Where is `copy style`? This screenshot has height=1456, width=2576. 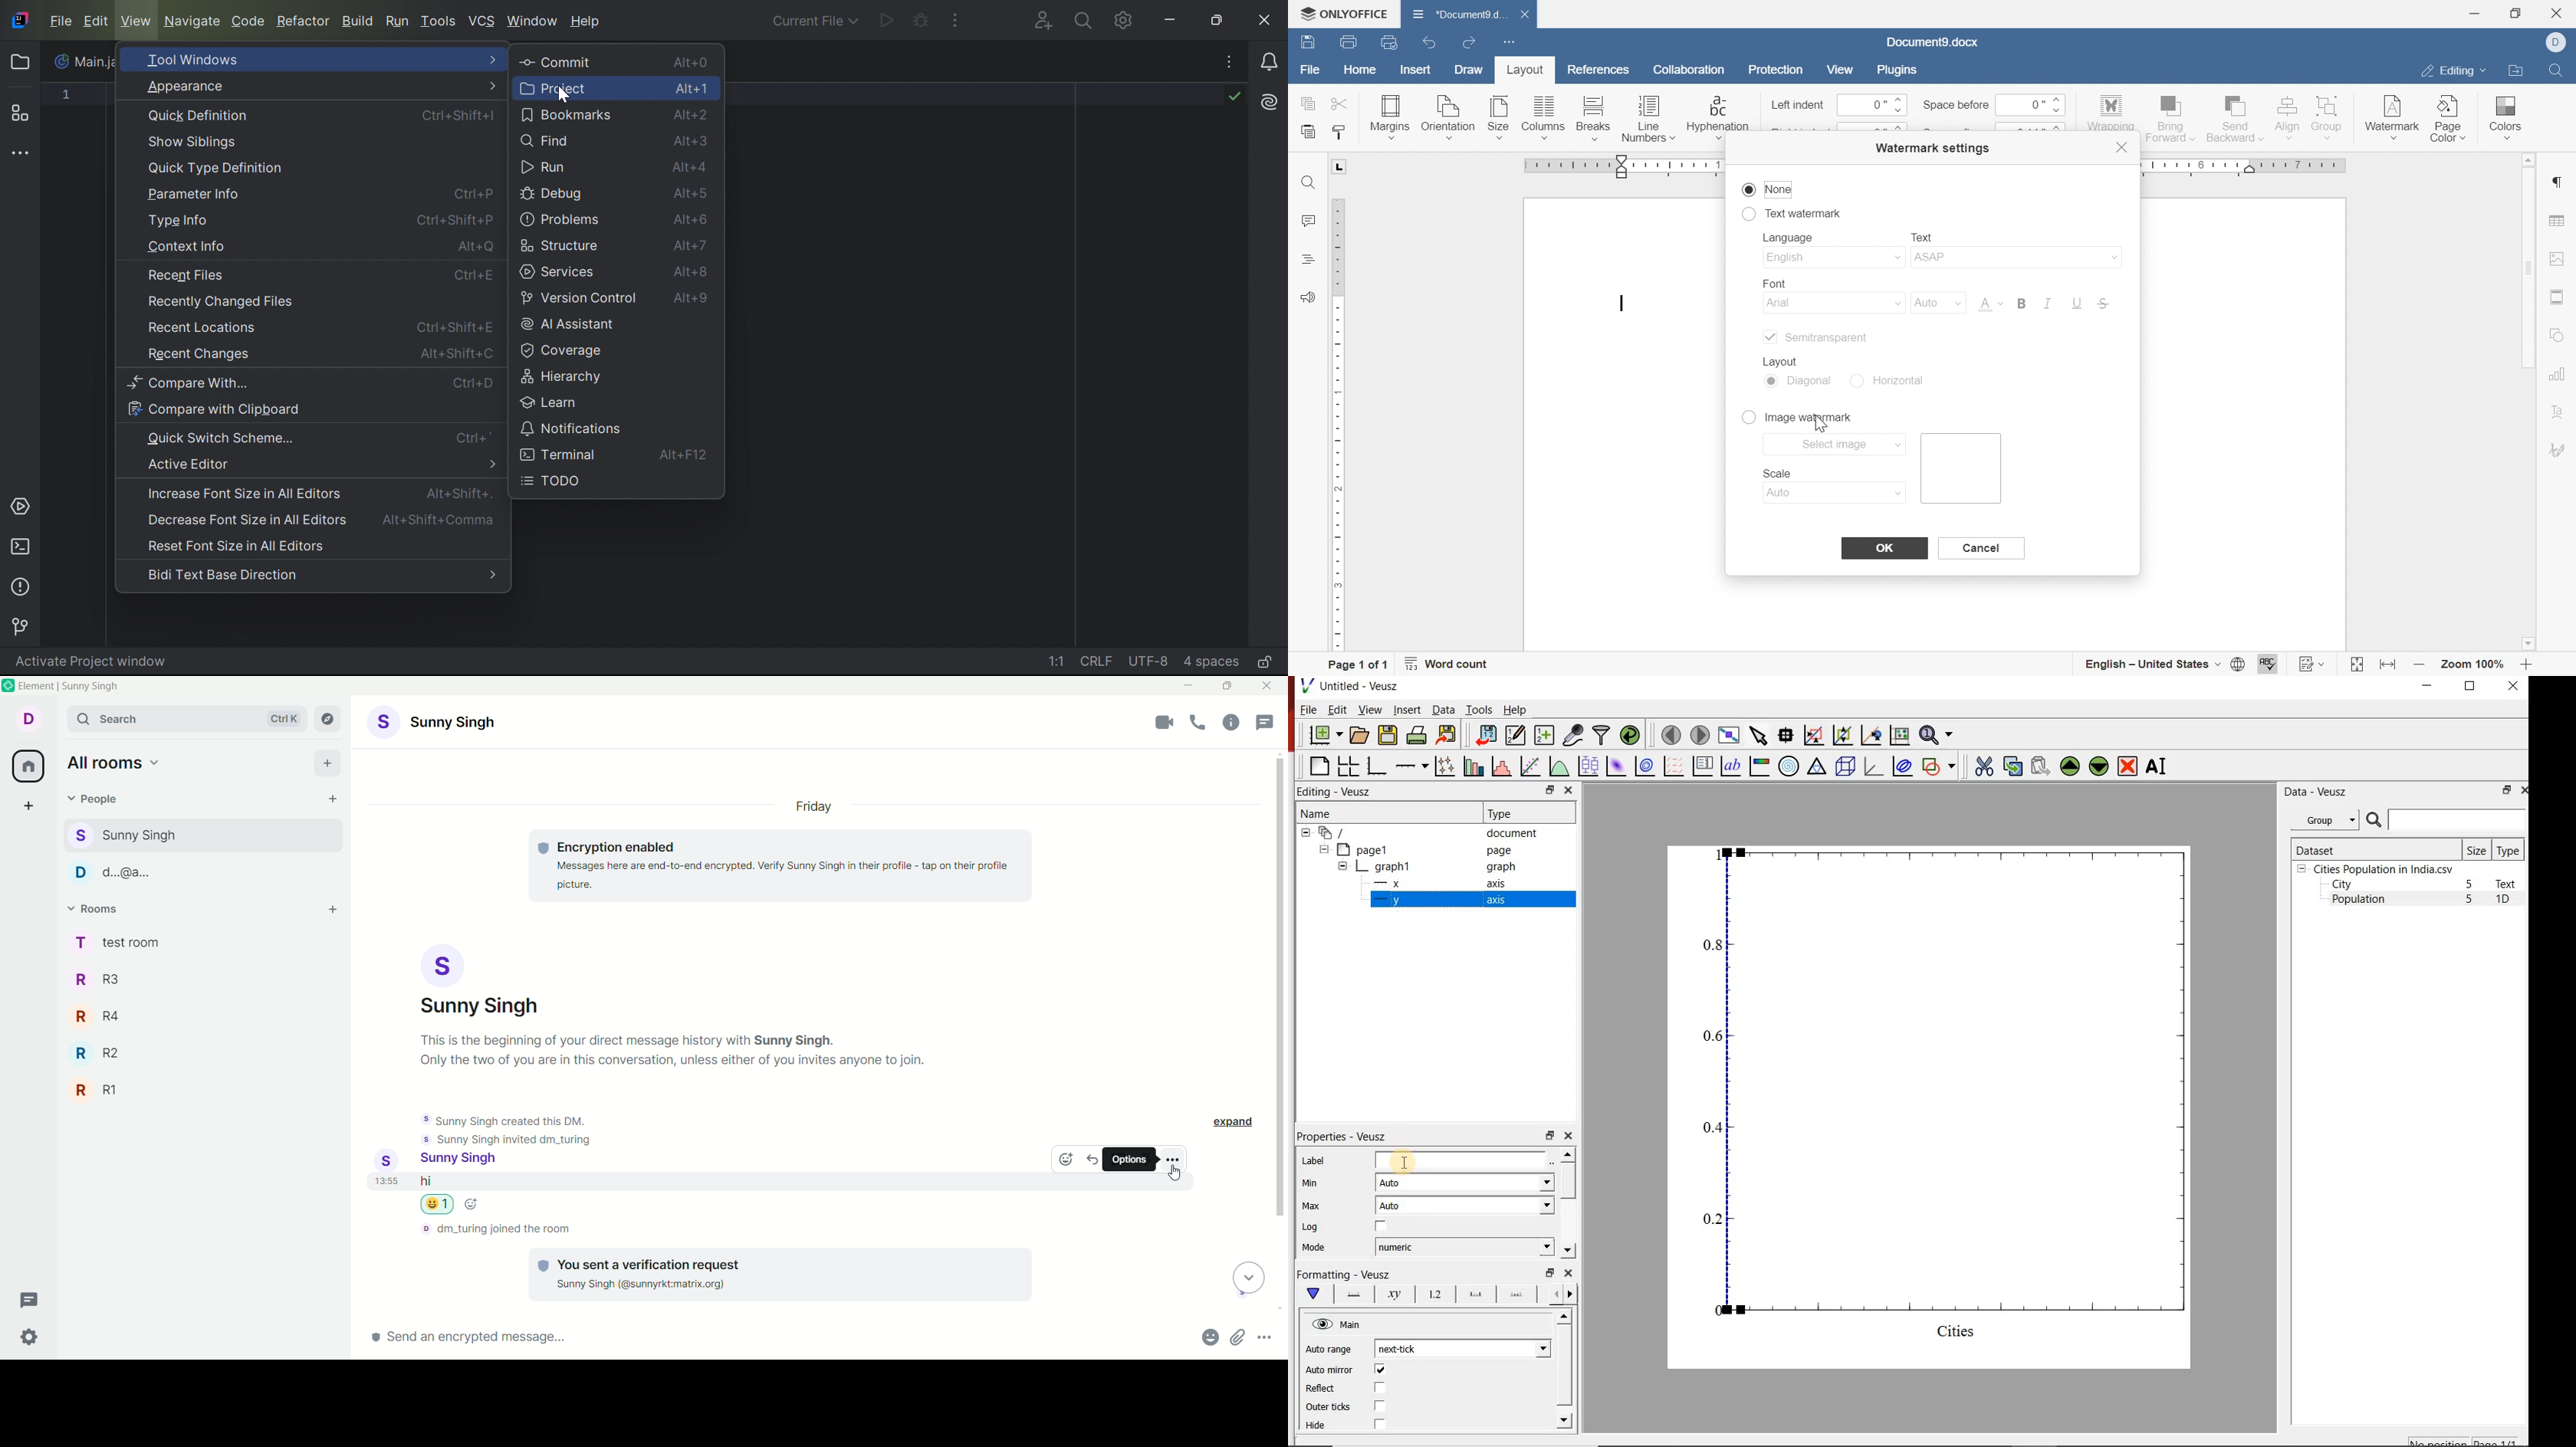
copy style is located at coordinates (1340, 132).